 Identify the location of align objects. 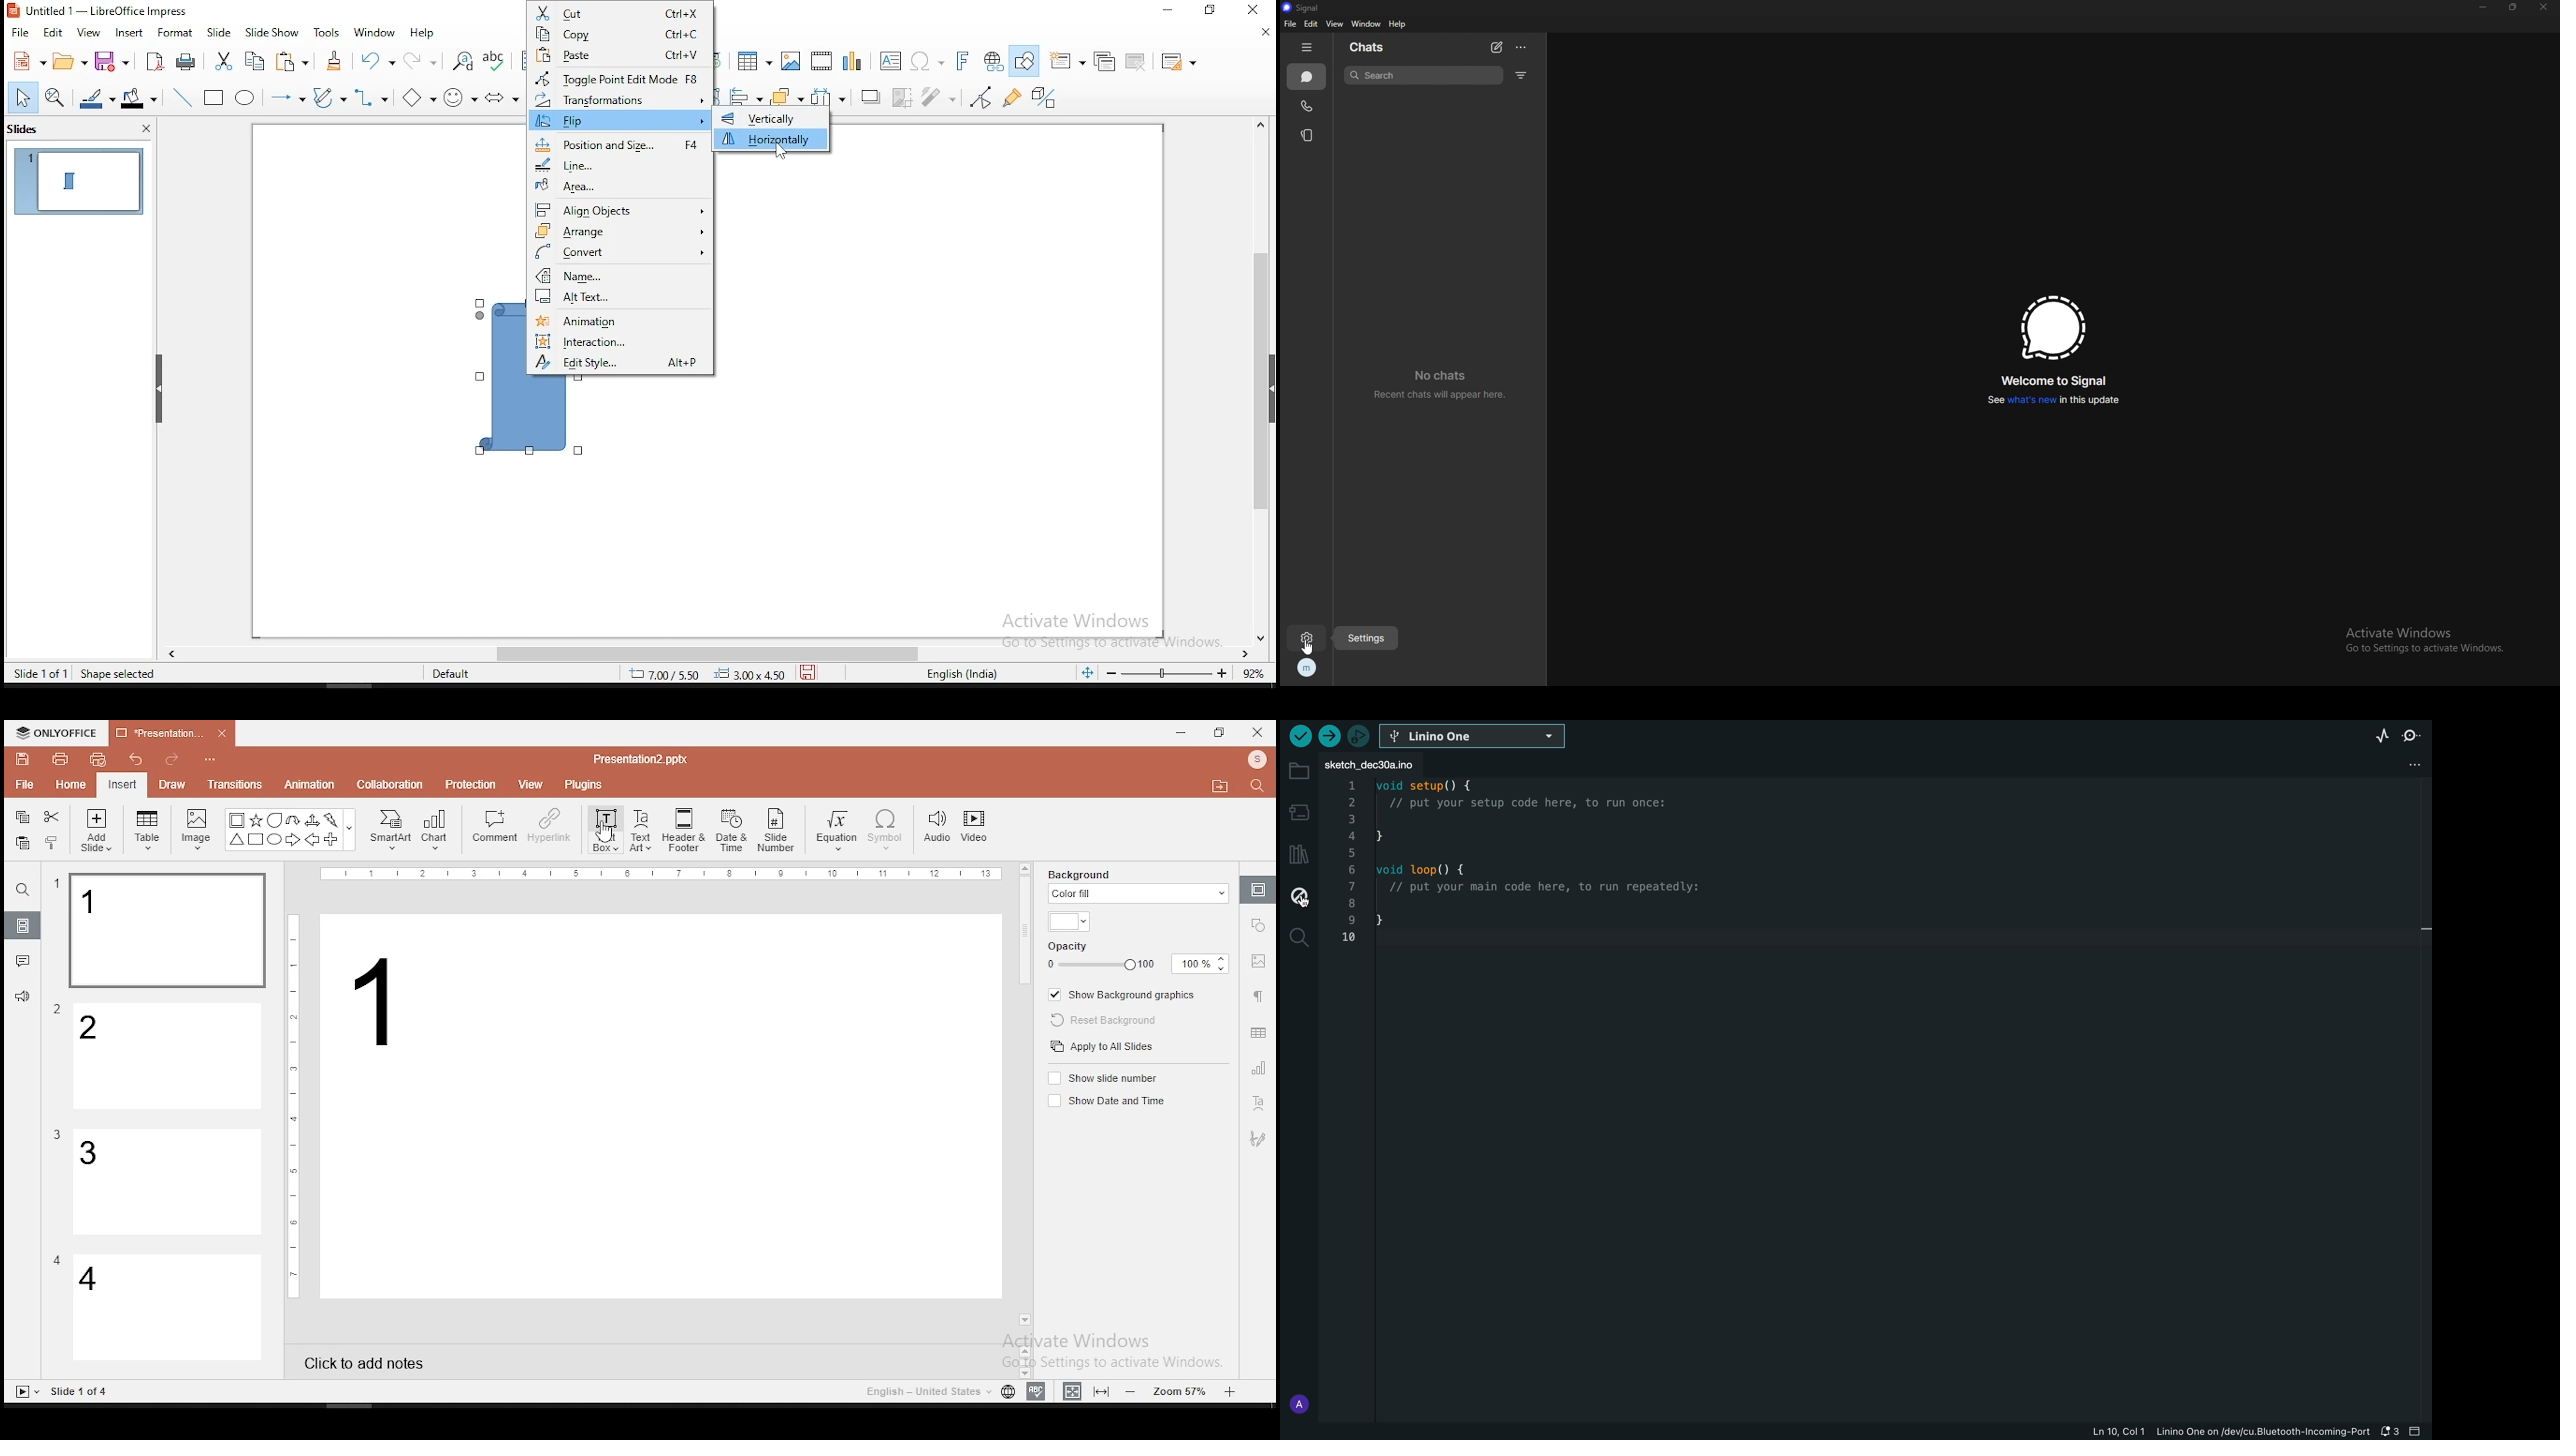
(747, 95).